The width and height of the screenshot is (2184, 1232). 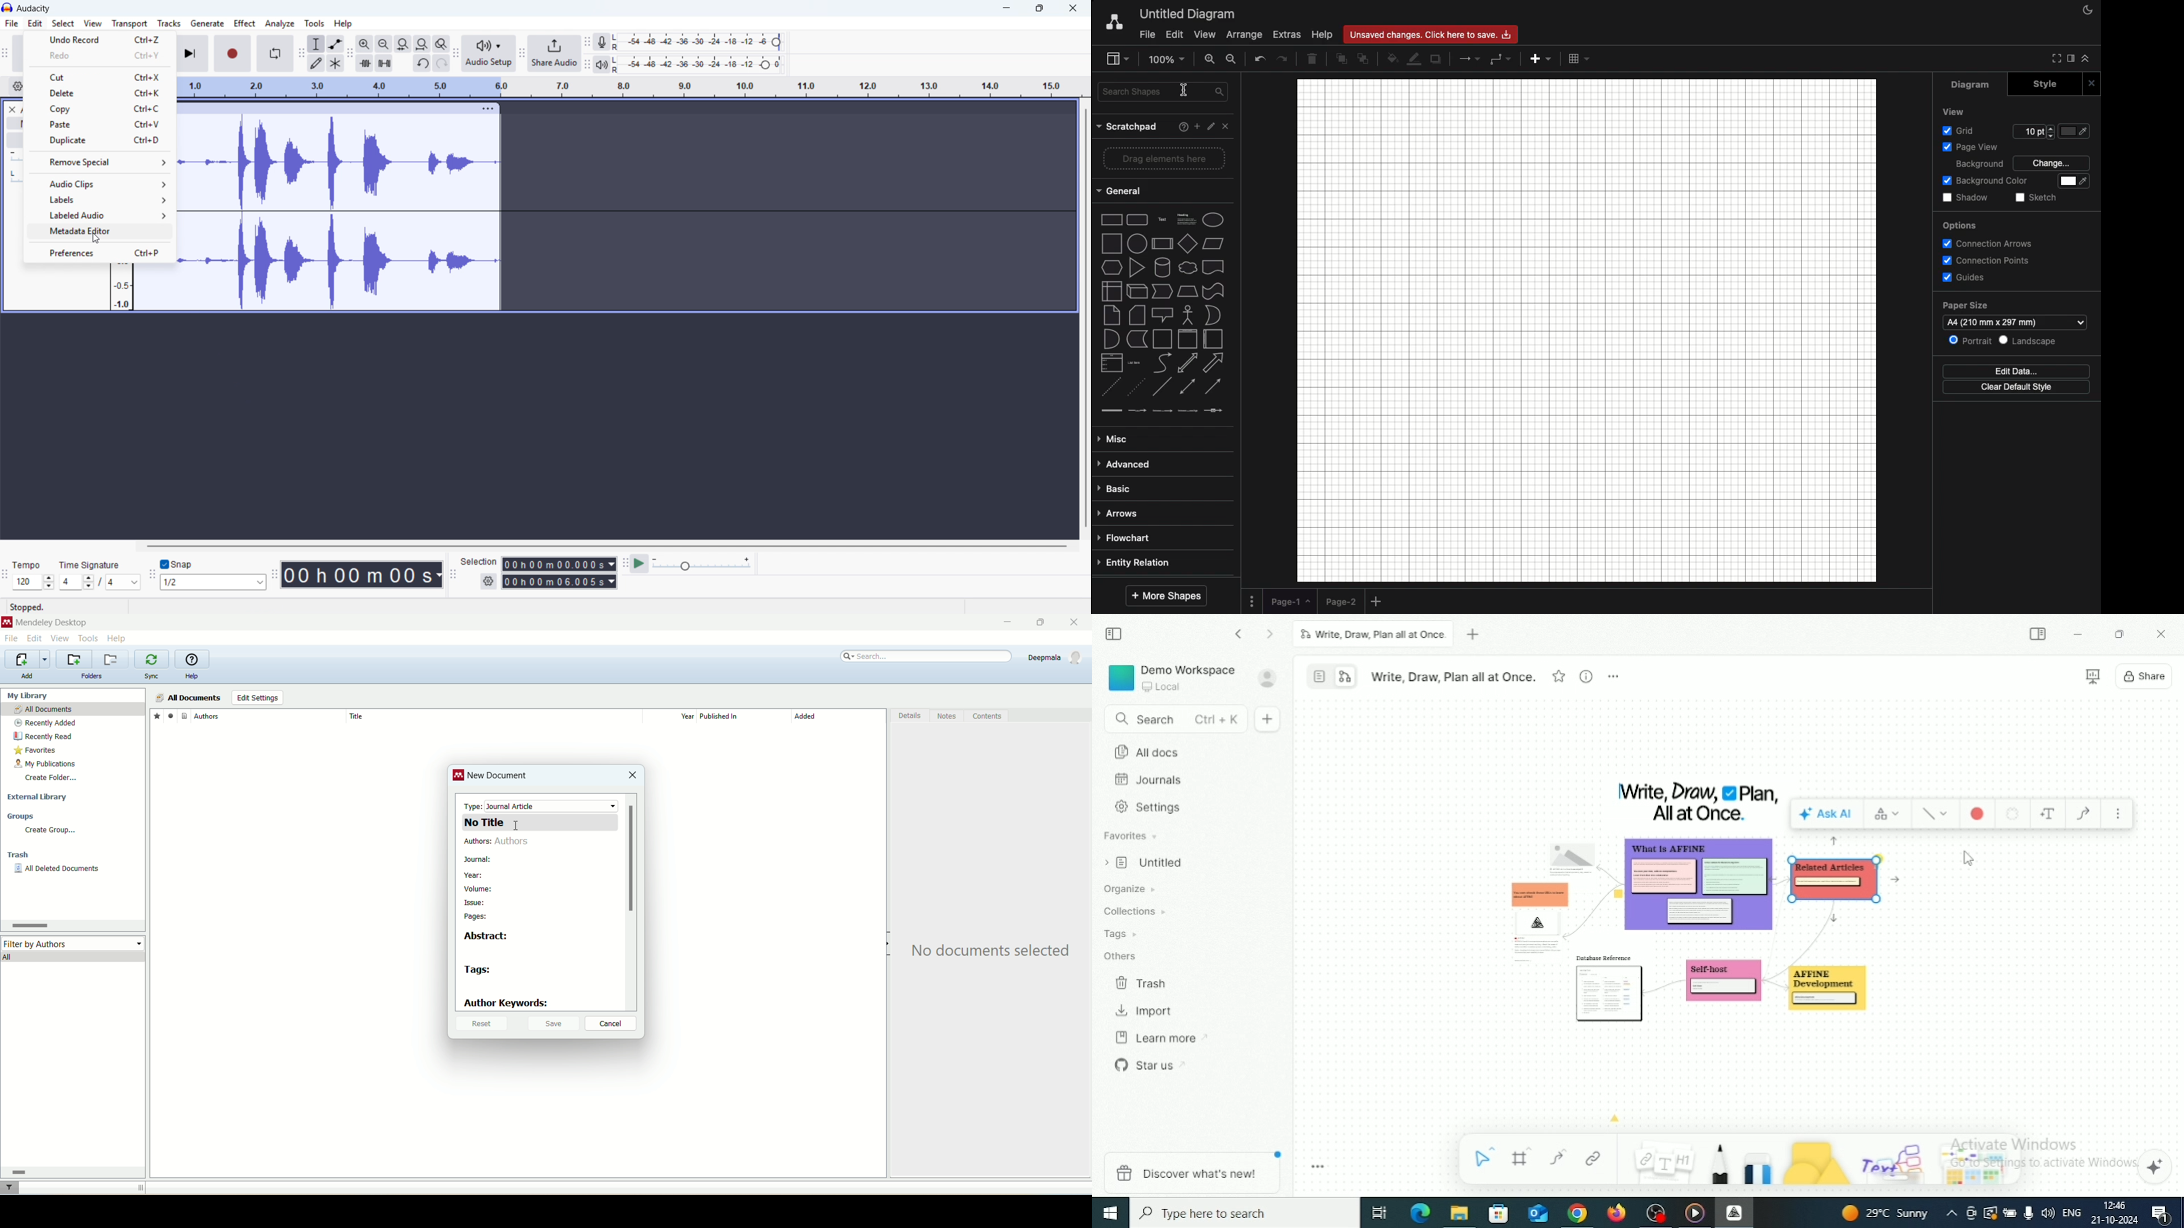 What do you see at coordinates (2028, 1214) in the screenshot?
I see `Mic` at bounding box center [2028, 1214].